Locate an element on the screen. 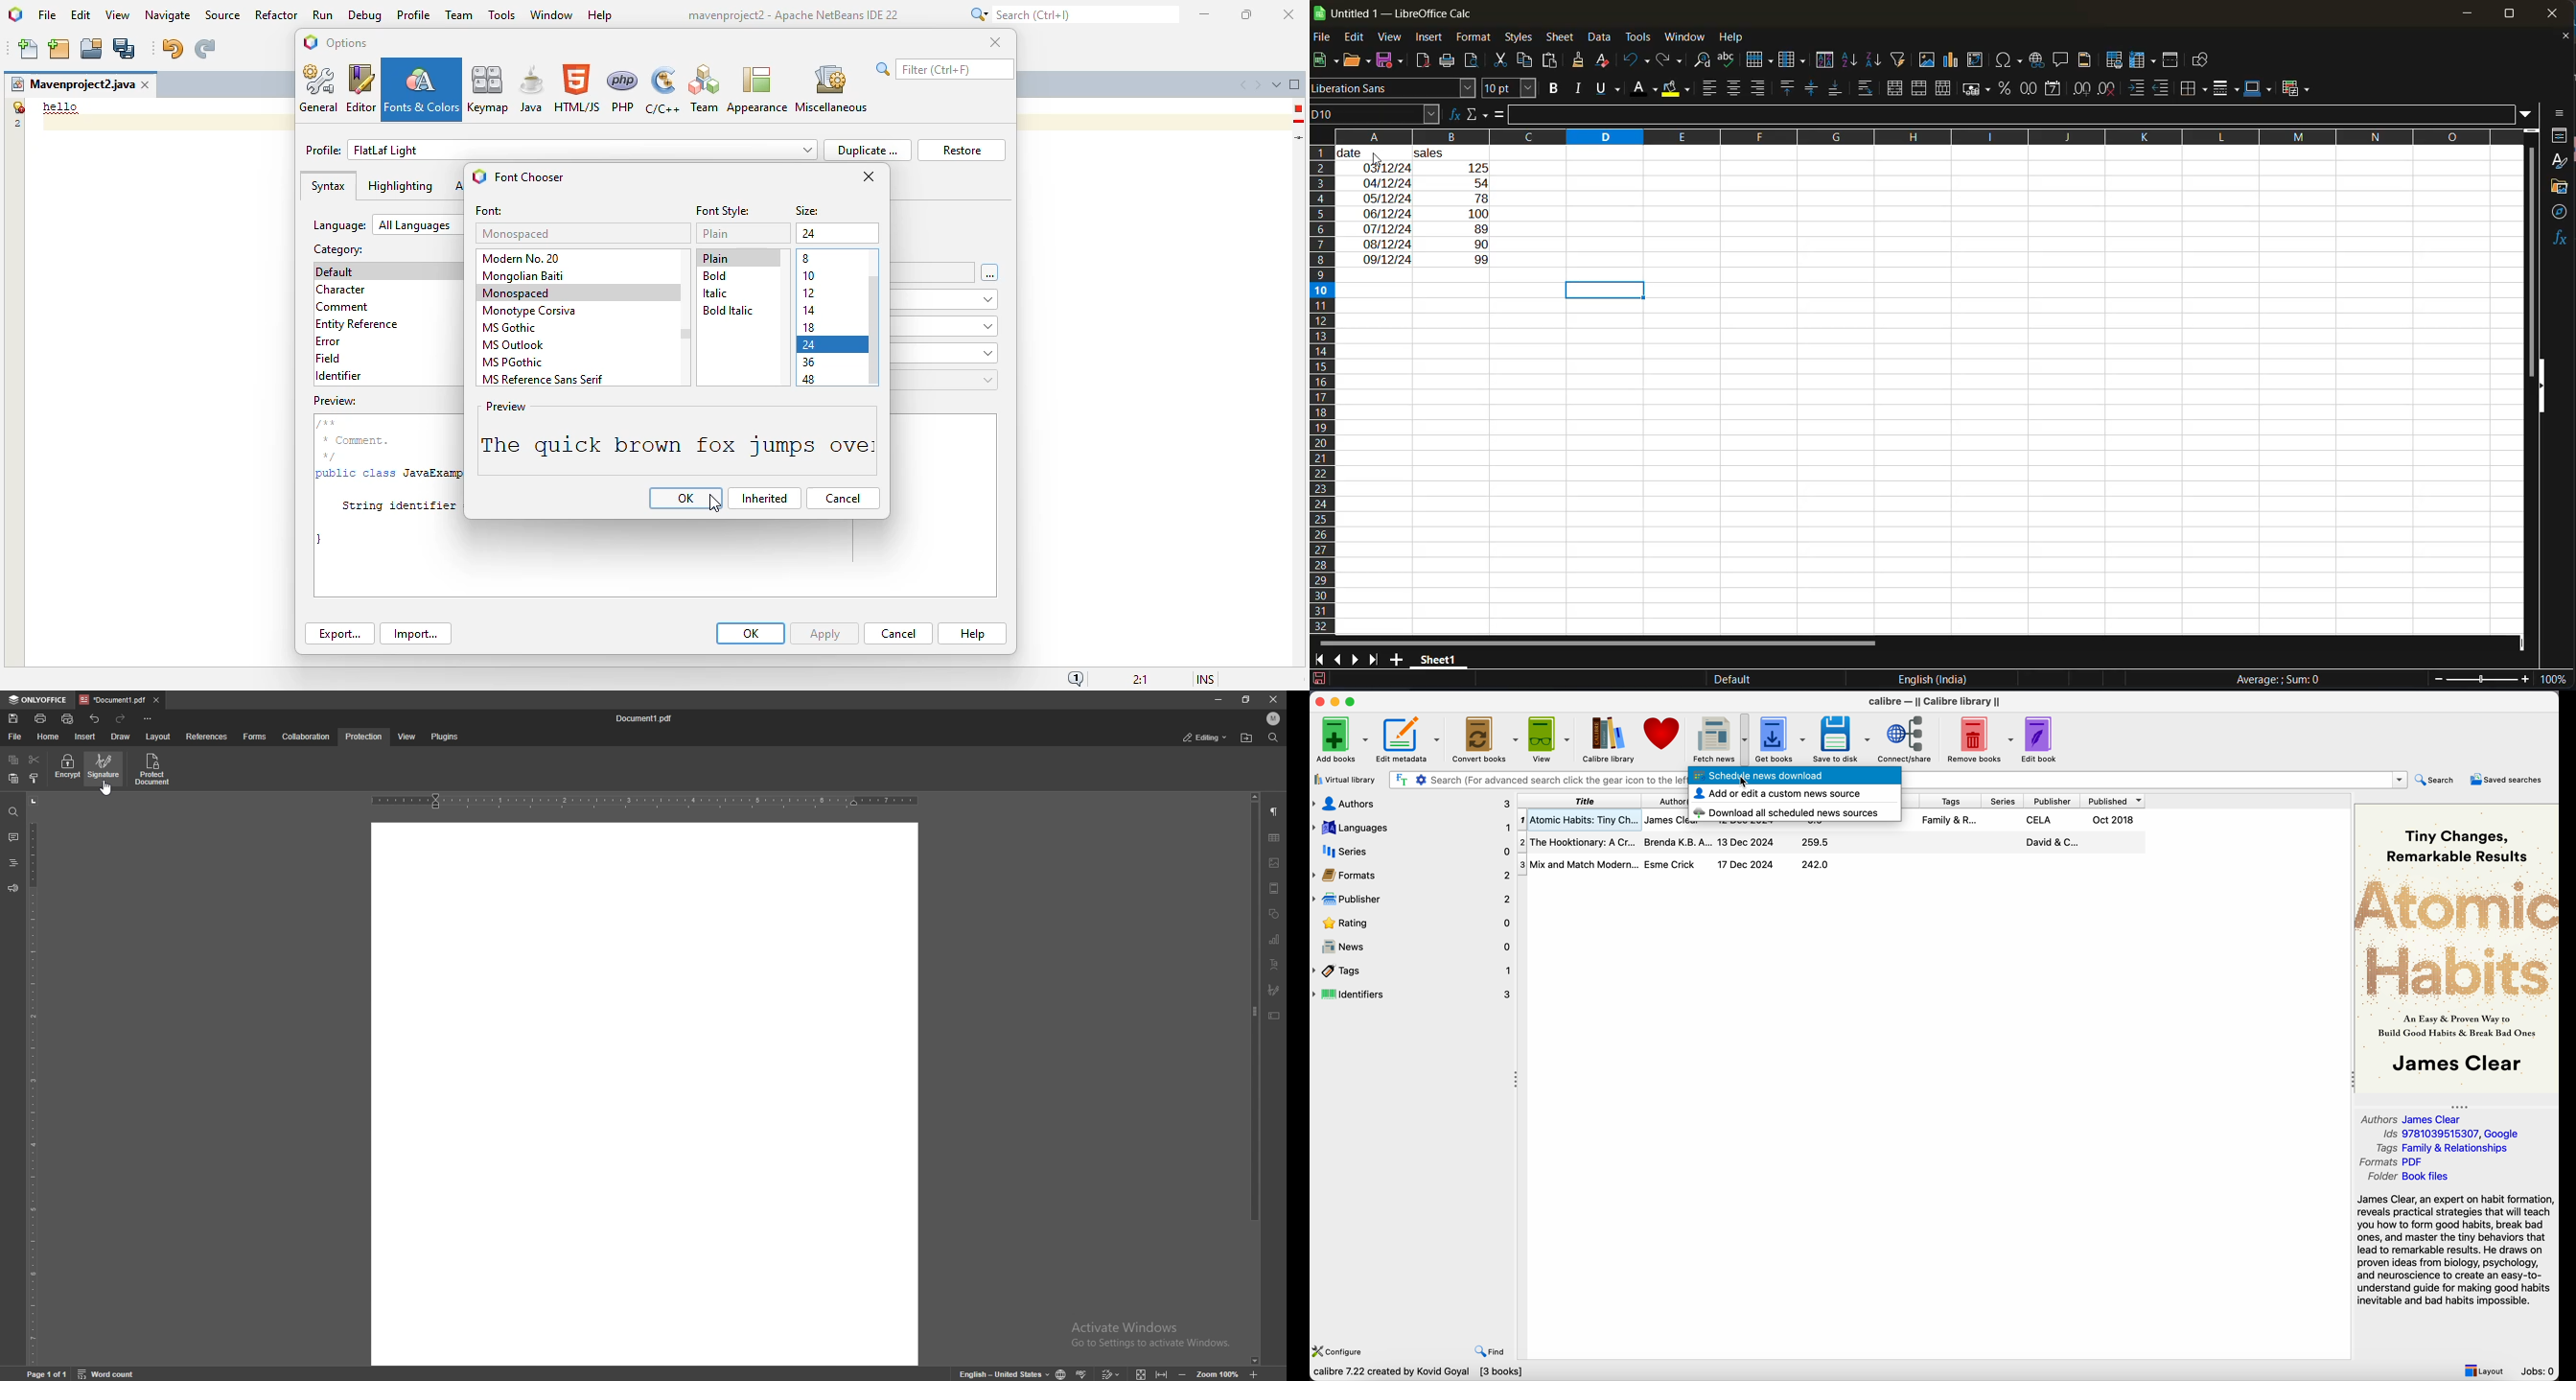 This screenshot has height=1400, width=2576. italic is located at coordinates (715, 293).